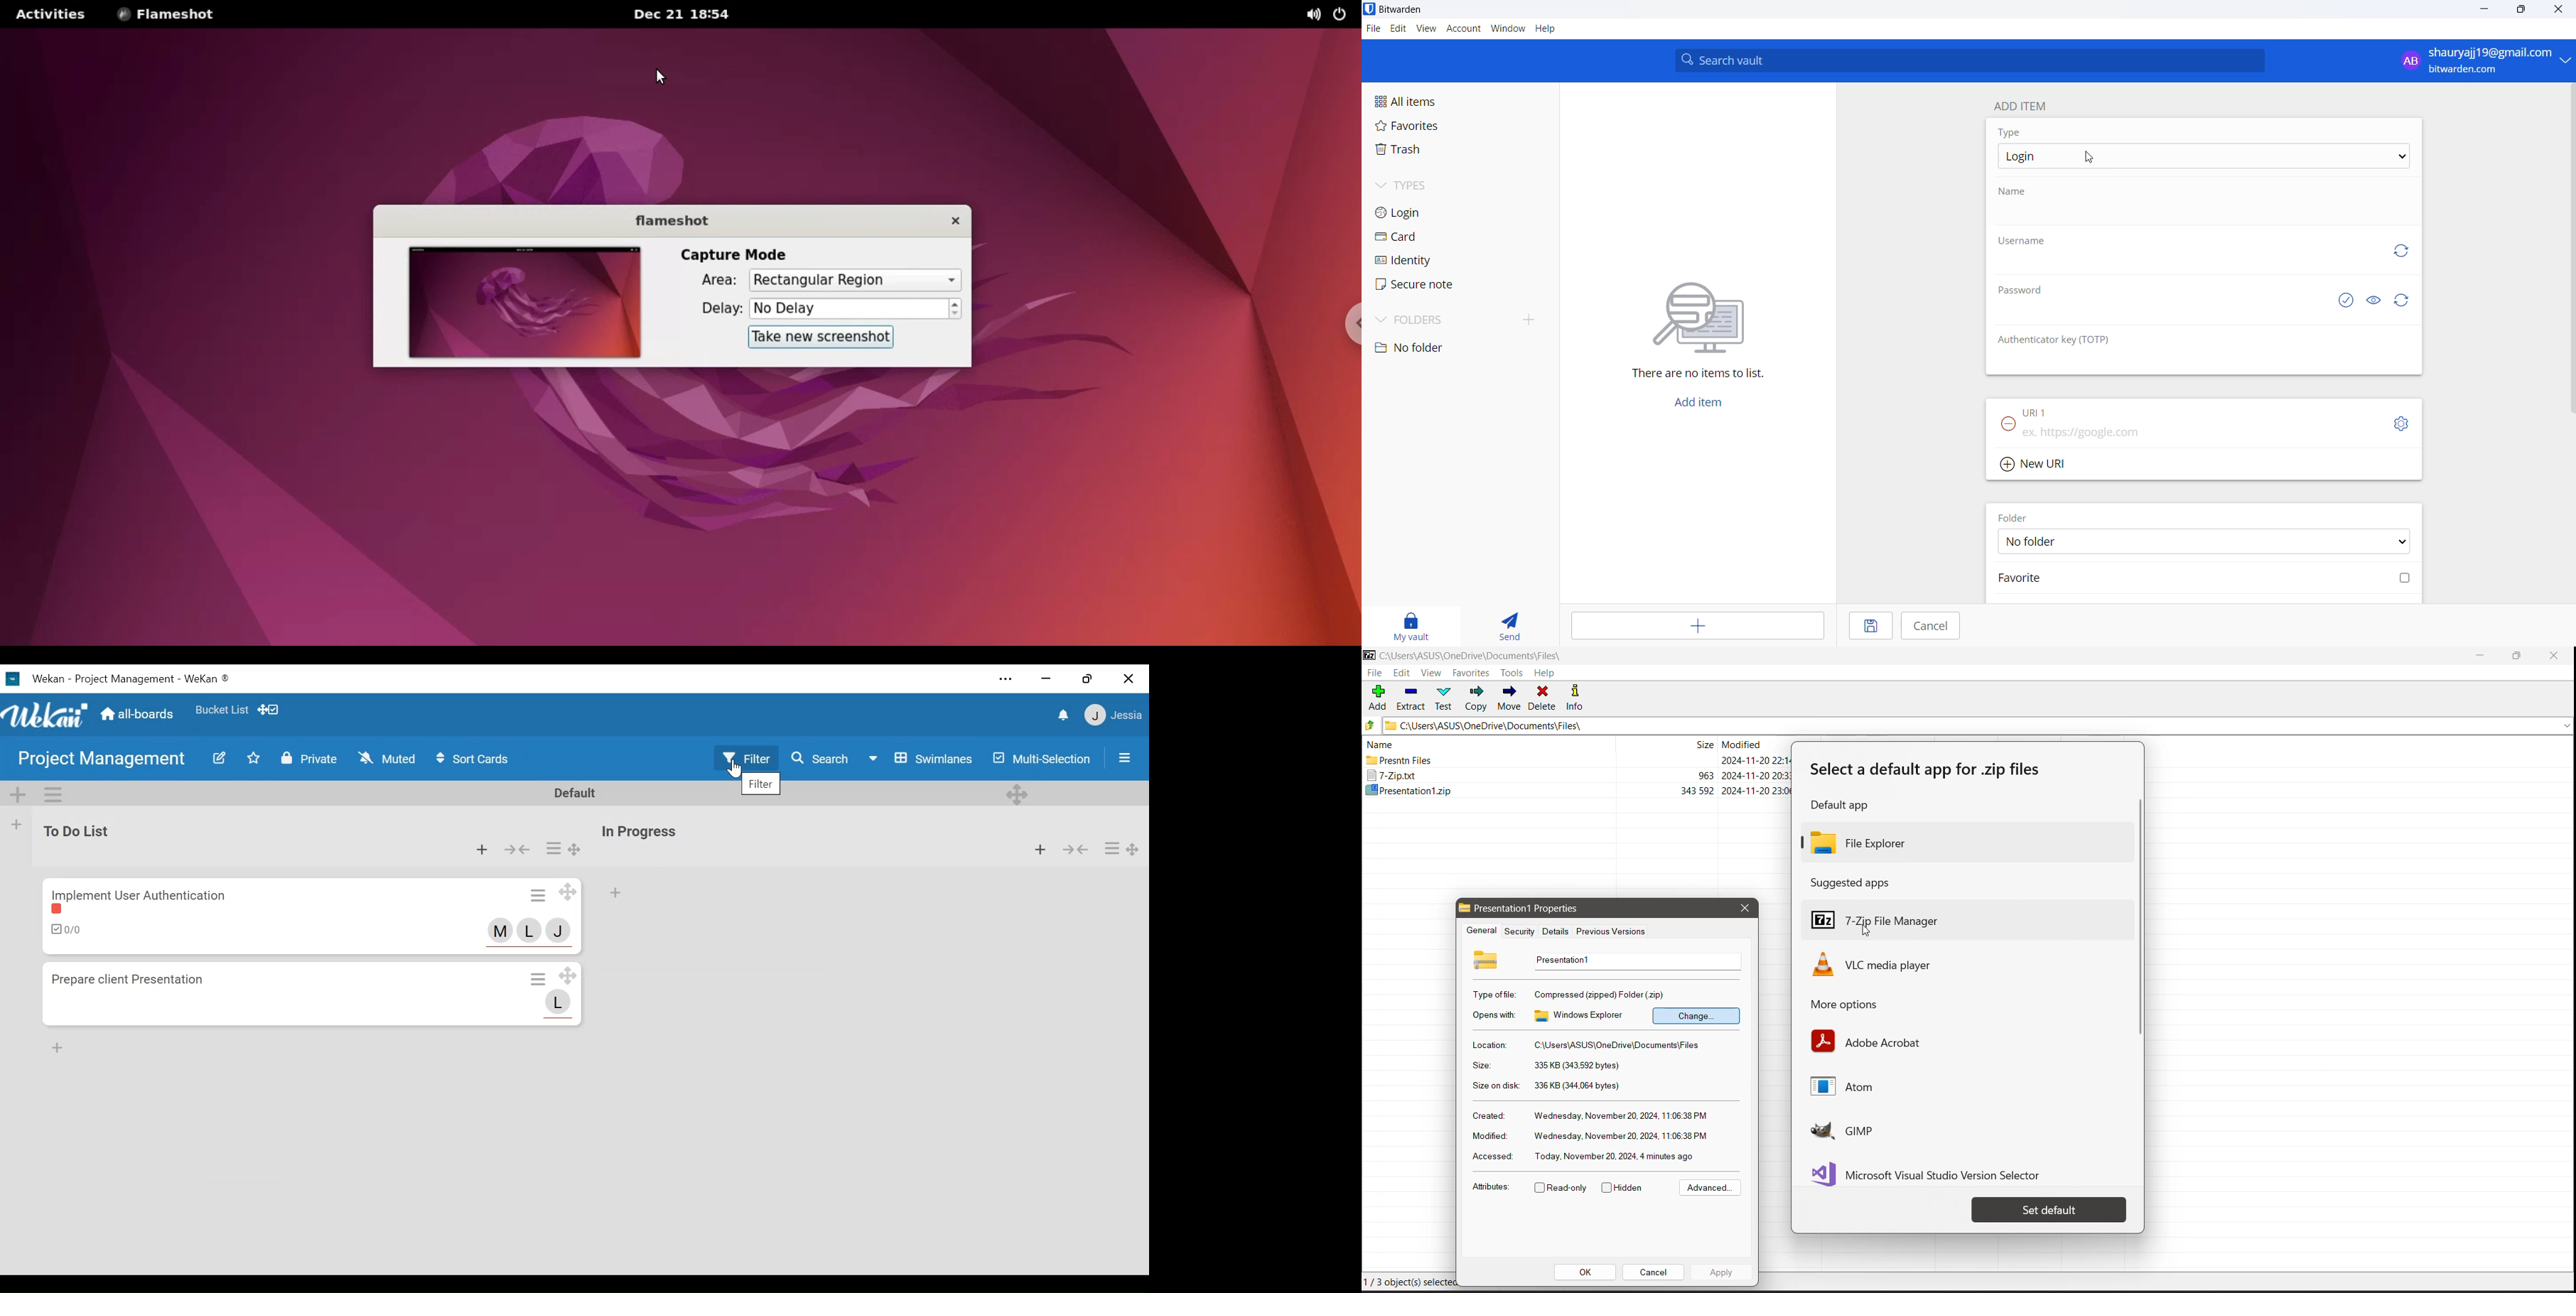  What do you see at coordinates (220, 757) in the screenshot?
I see `Edit` at bounding box center [220, 757].